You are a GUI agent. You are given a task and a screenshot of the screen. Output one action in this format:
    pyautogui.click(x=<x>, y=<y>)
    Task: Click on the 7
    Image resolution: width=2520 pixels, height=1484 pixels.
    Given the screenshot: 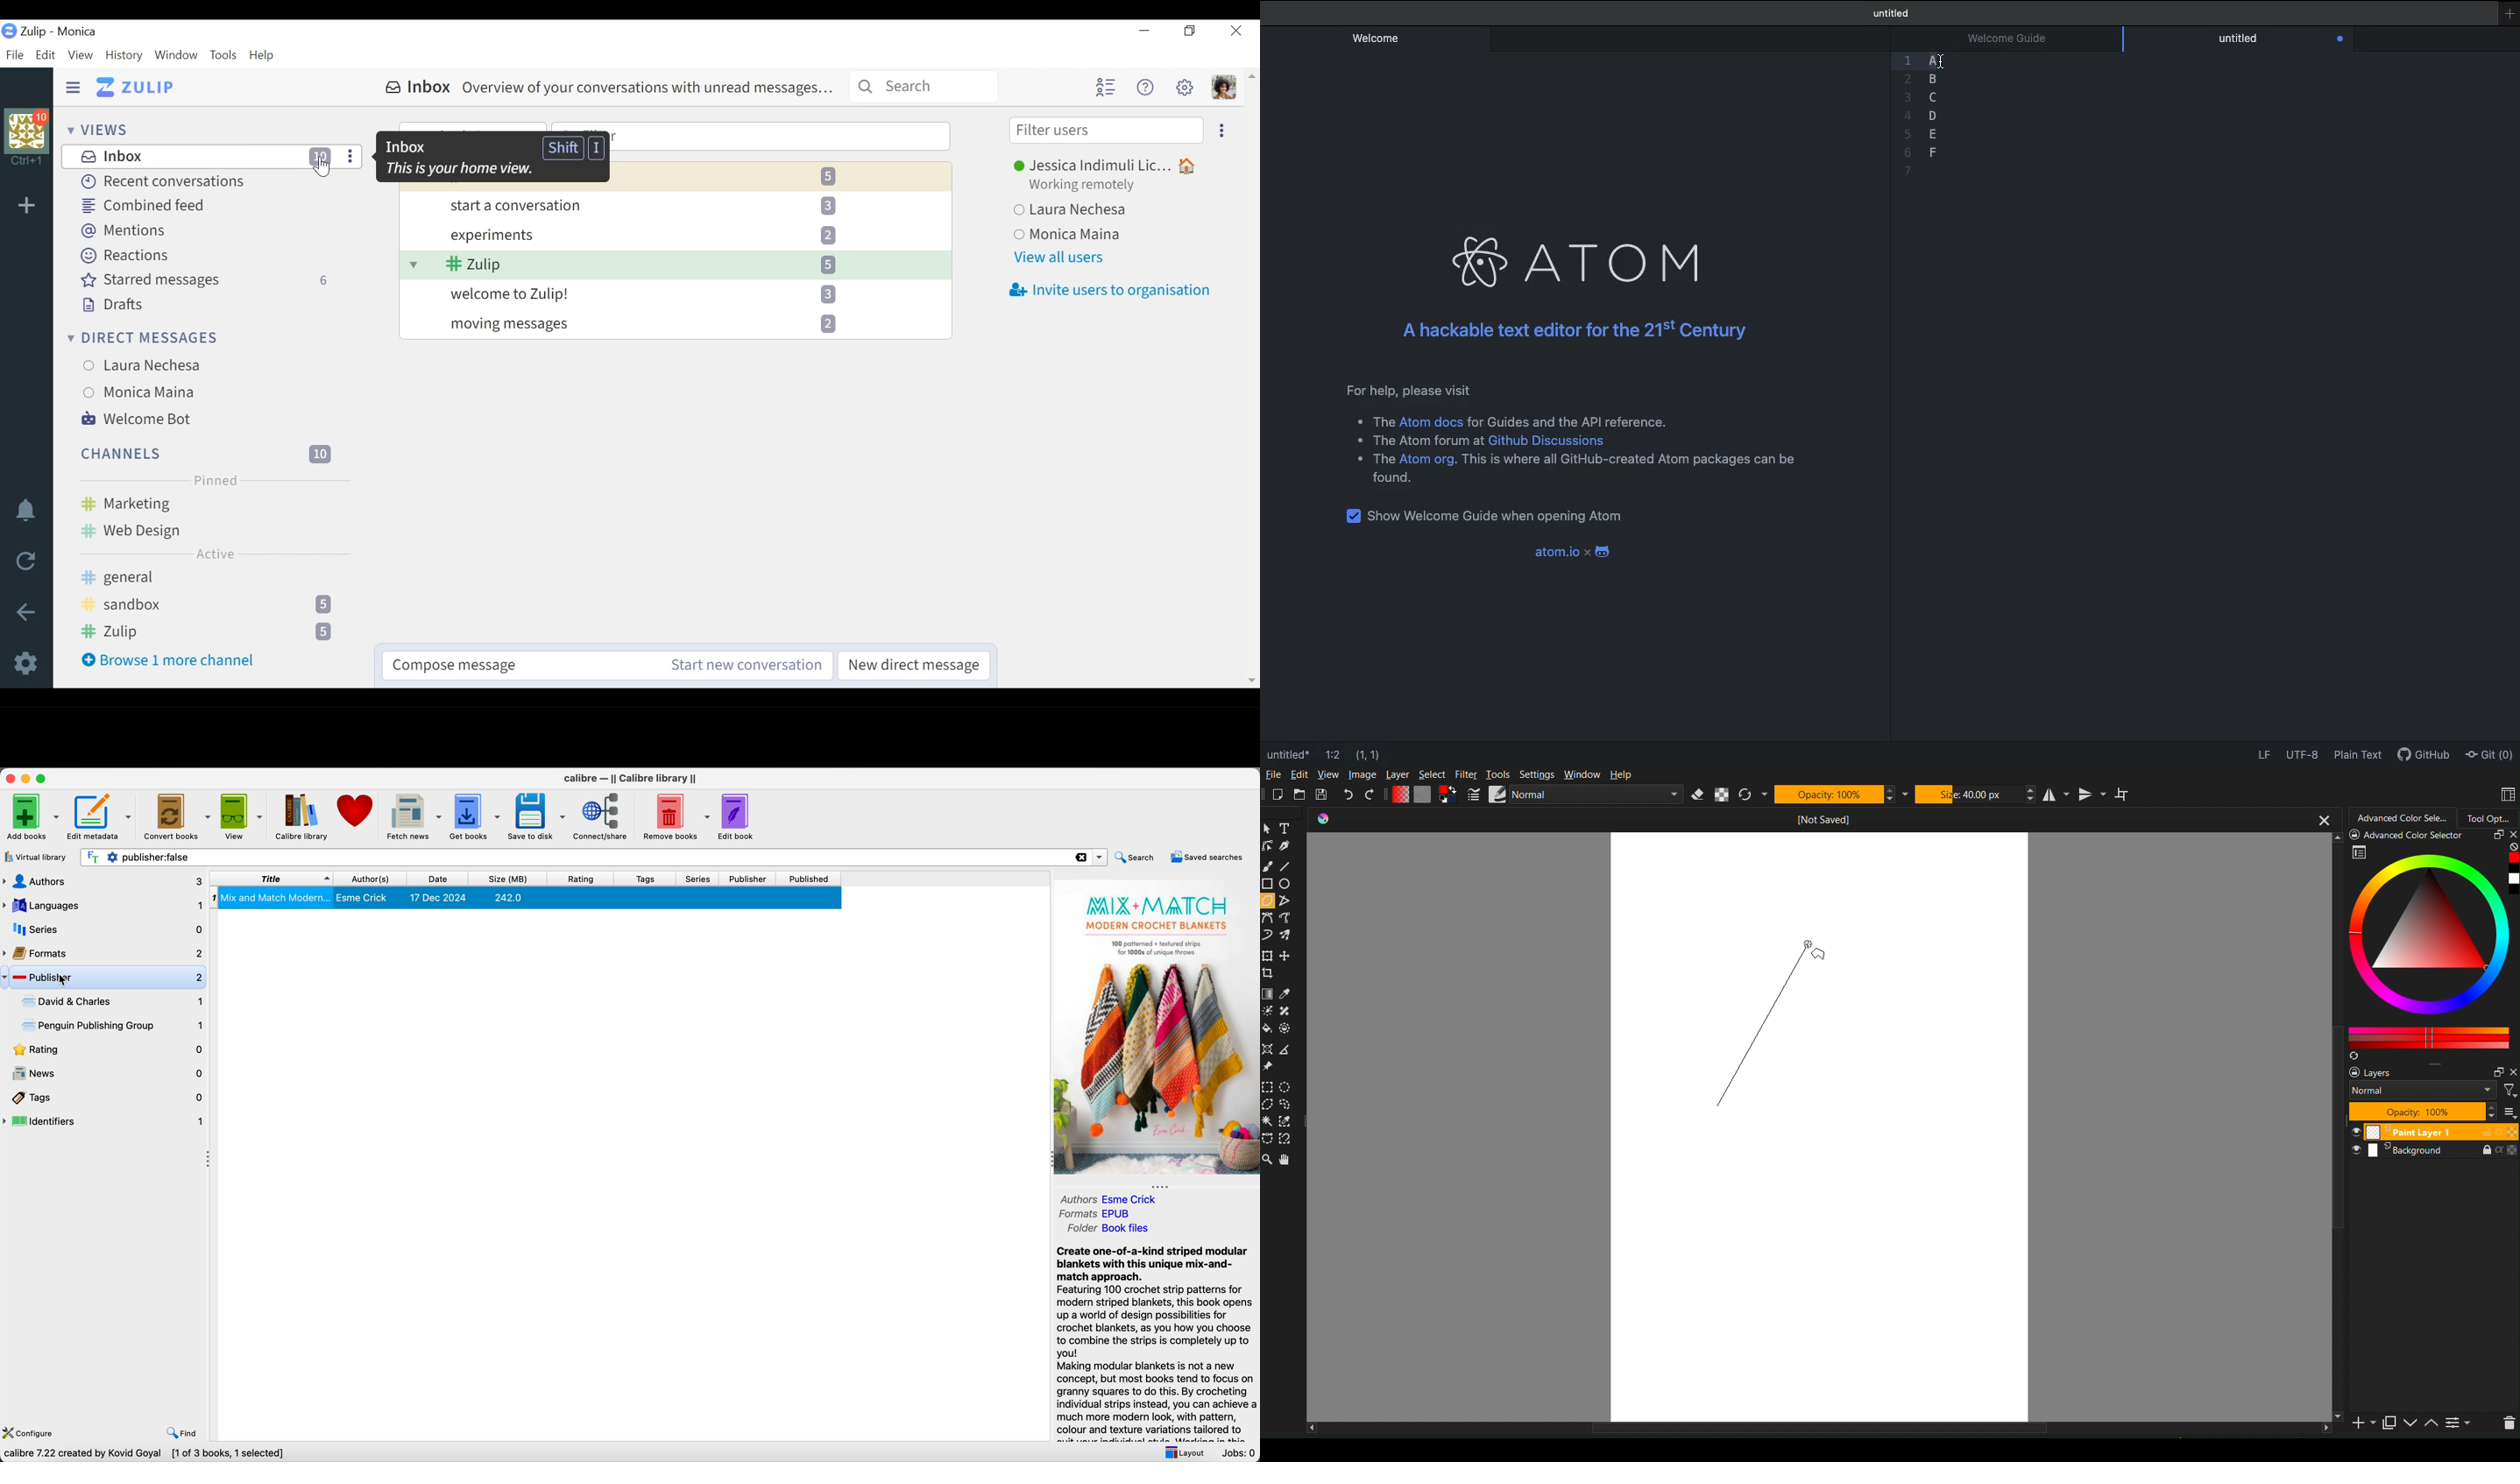 What is the action you would take?
    pyautogui.click(x=1907, y=172)
    